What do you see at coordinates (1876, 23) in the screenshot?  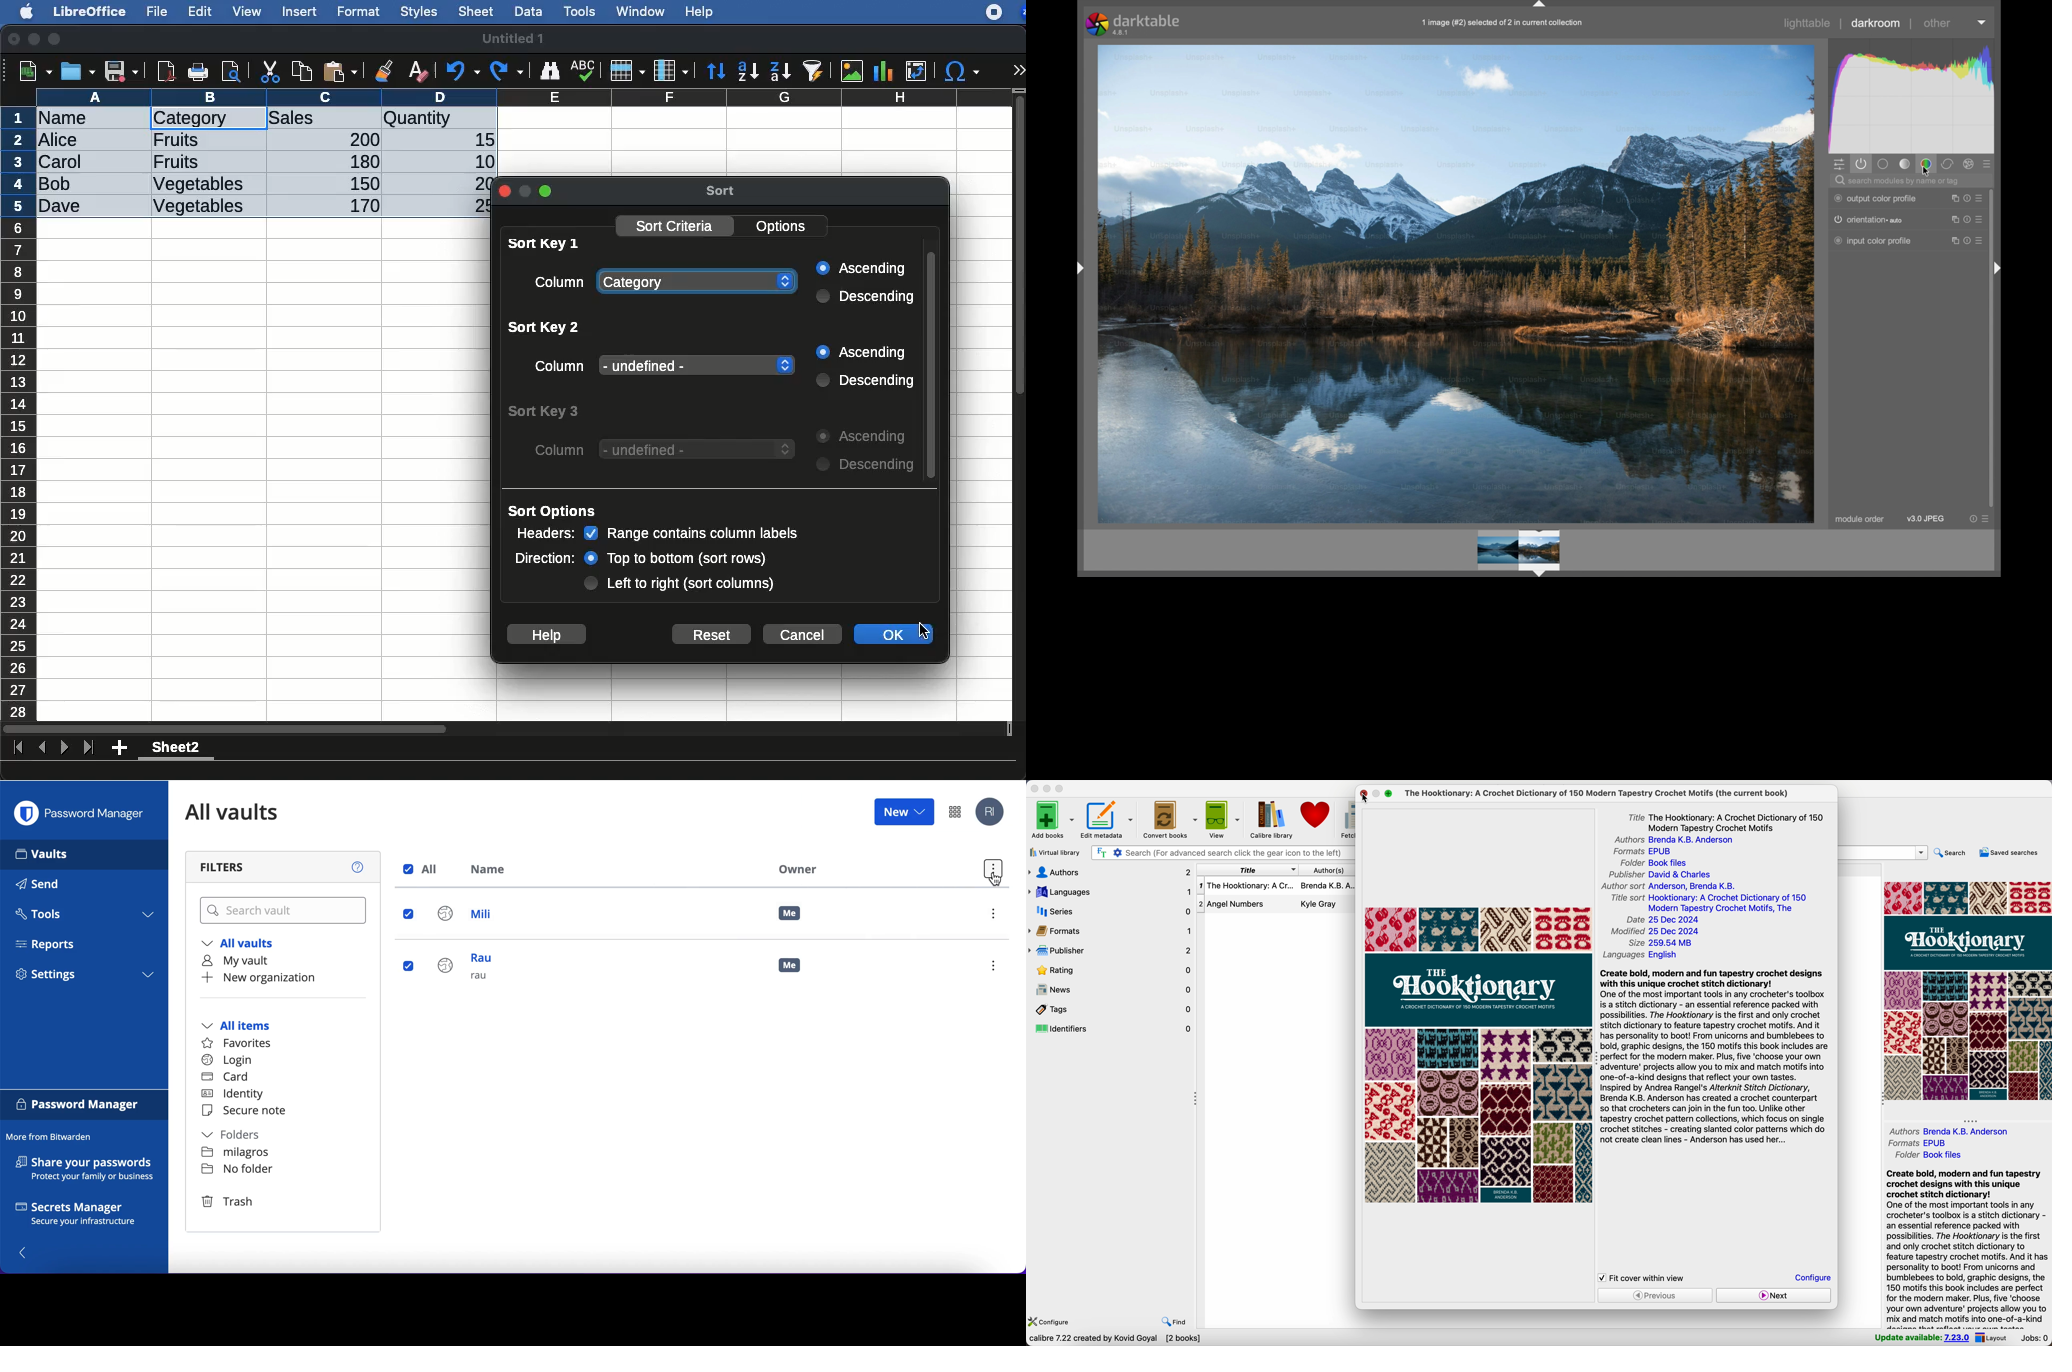 I see `darkroom` at bounding box center [1876, 23].